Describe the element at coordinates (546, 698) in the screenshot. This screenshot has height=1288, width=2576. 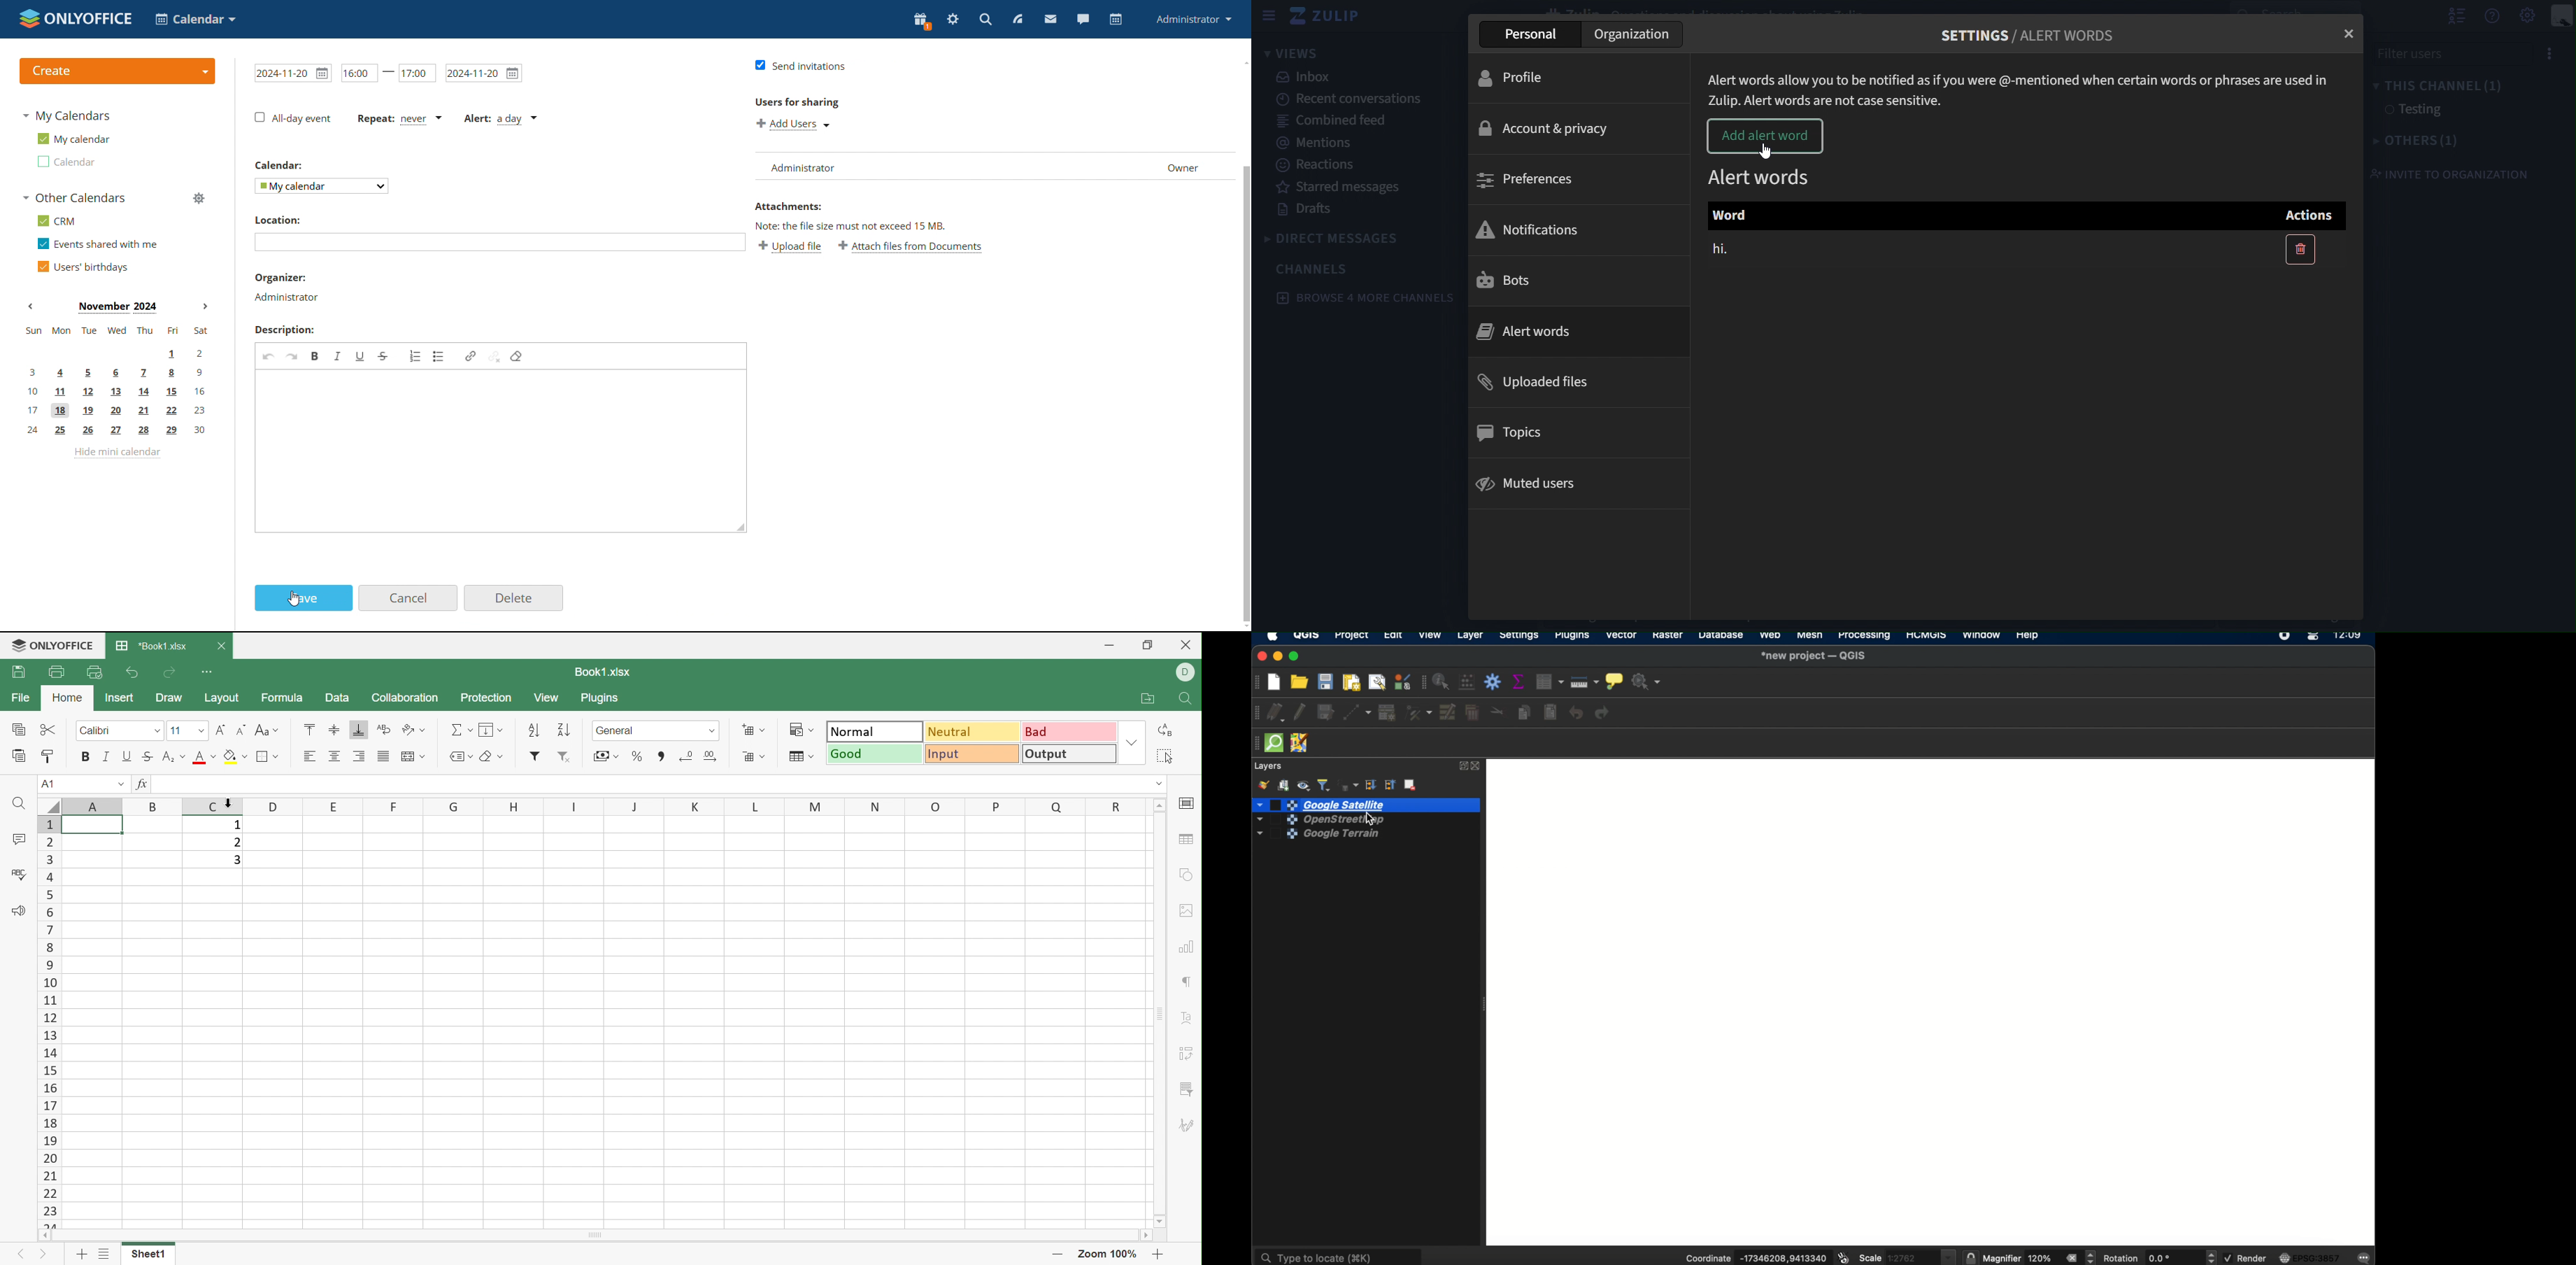
I see `View` at that location.